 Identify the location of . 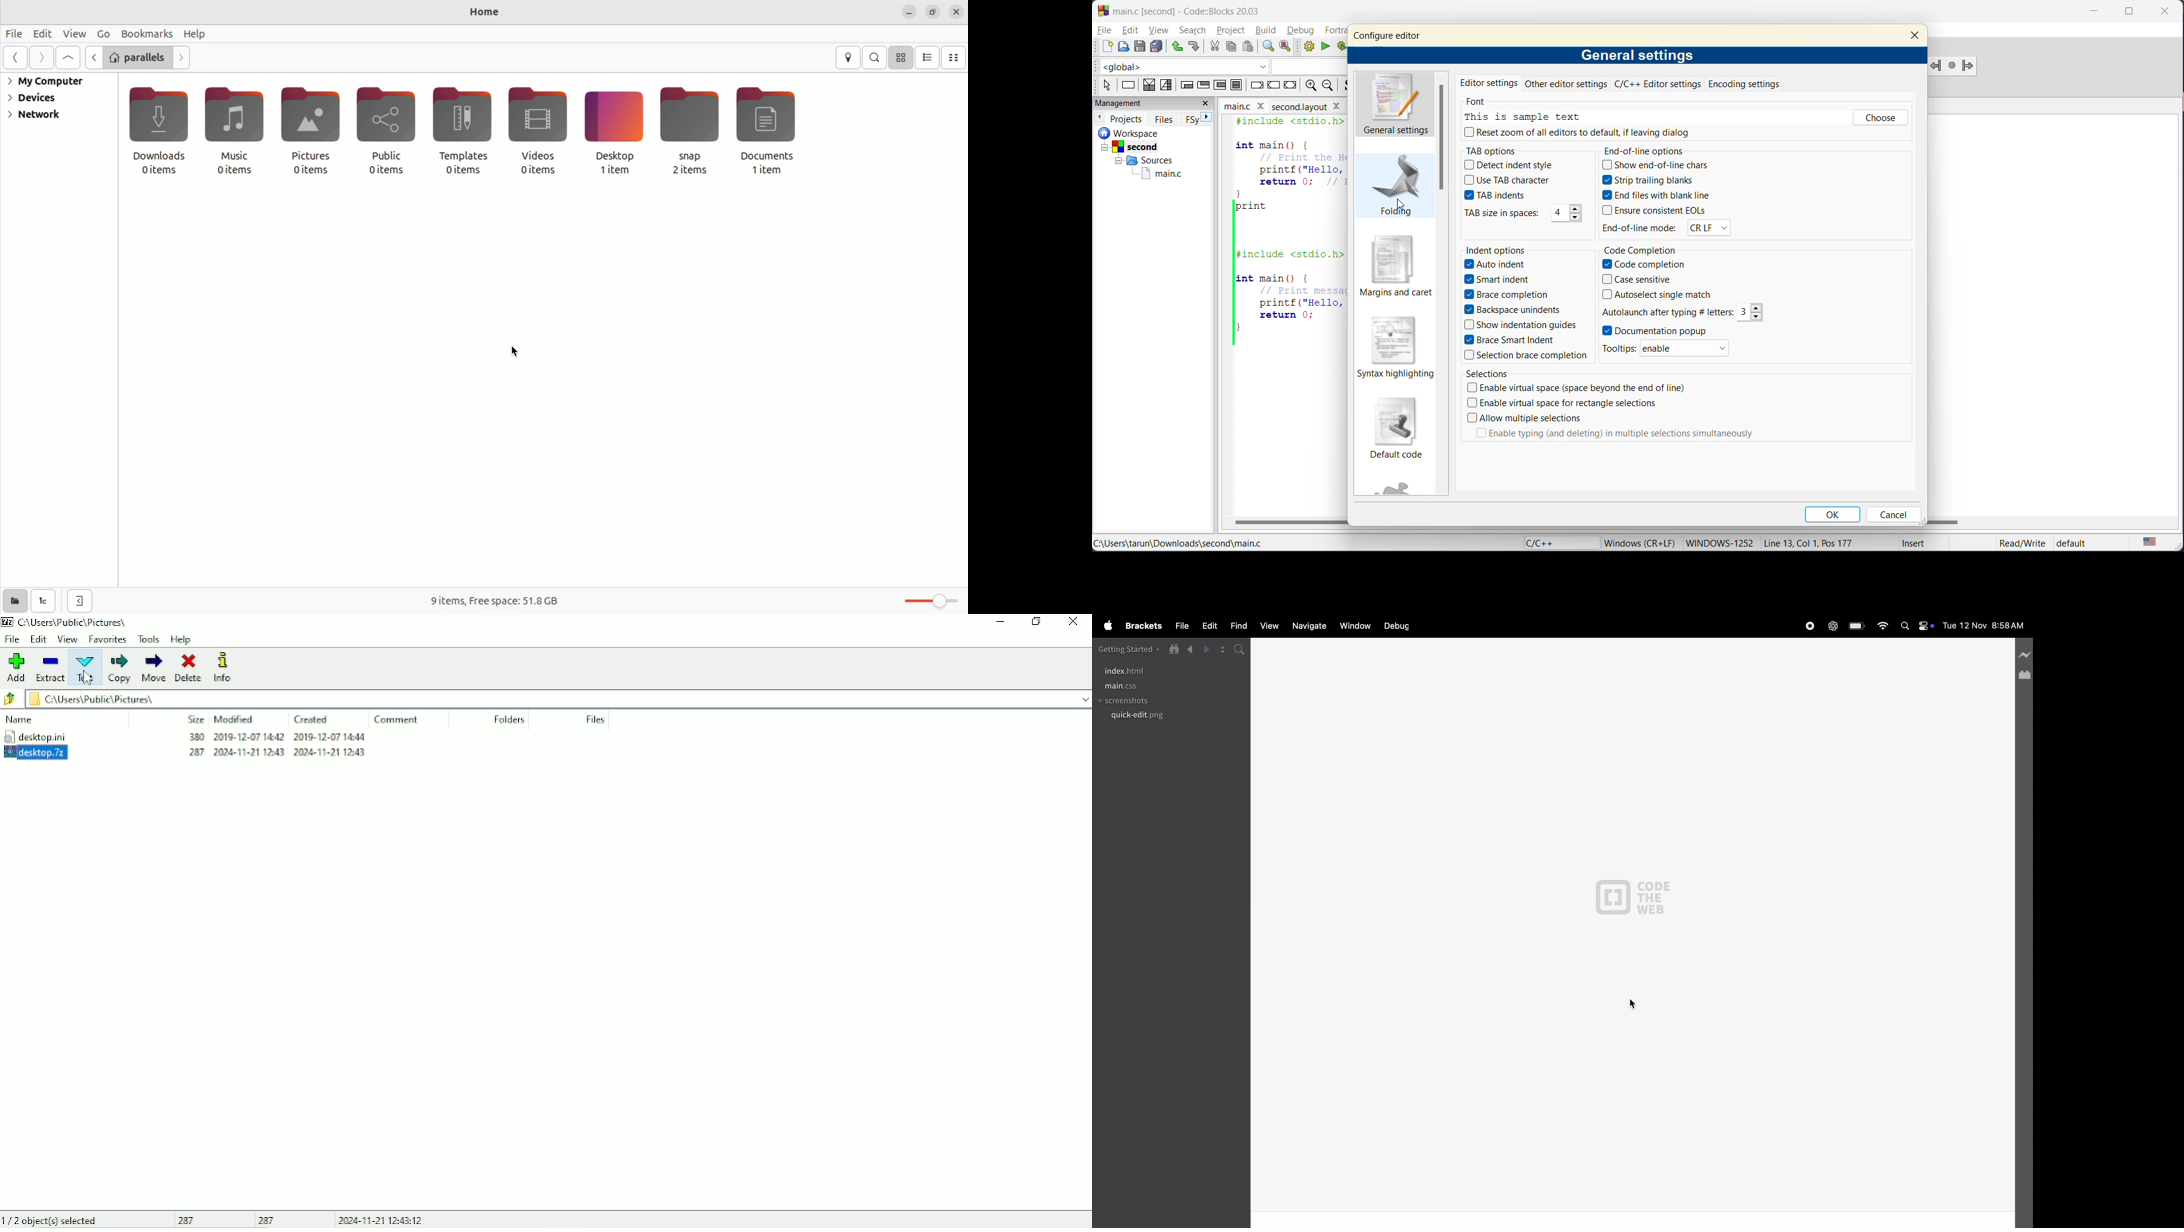
(103, 33).